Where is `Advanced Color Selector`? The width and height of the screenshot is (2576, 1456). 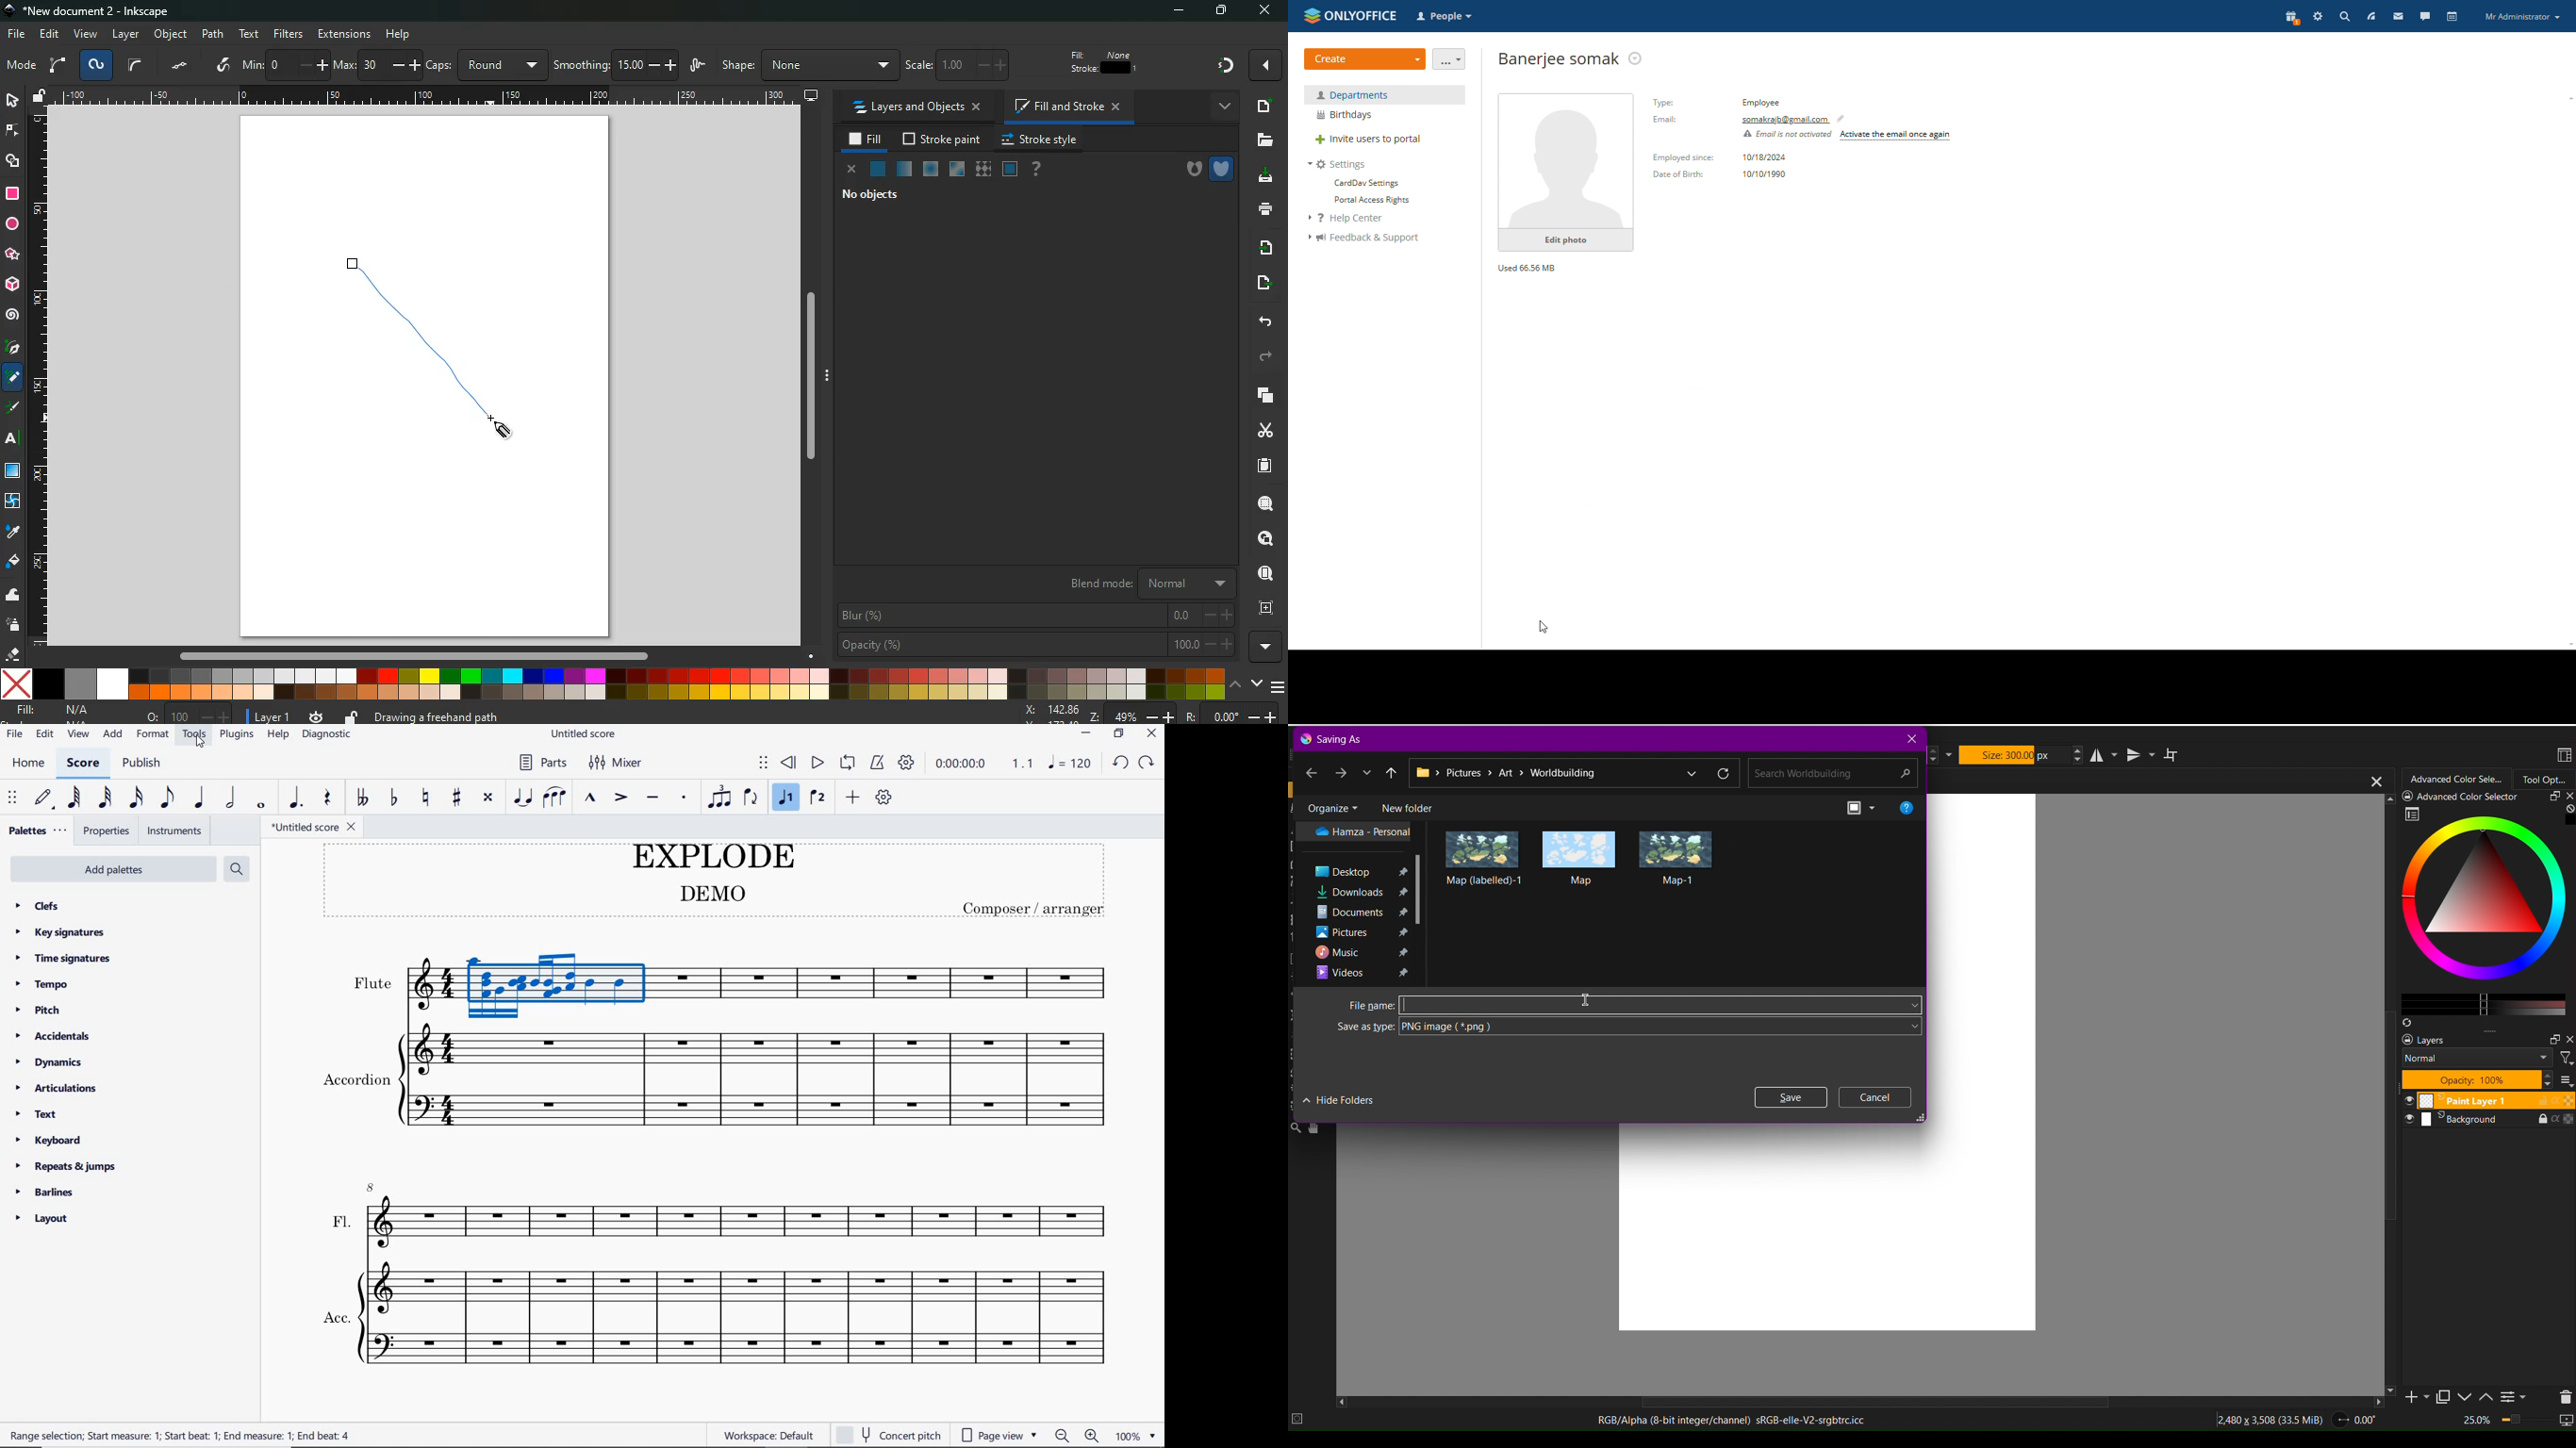 Advanced Color Selector is located at coordinates (2479, 911).